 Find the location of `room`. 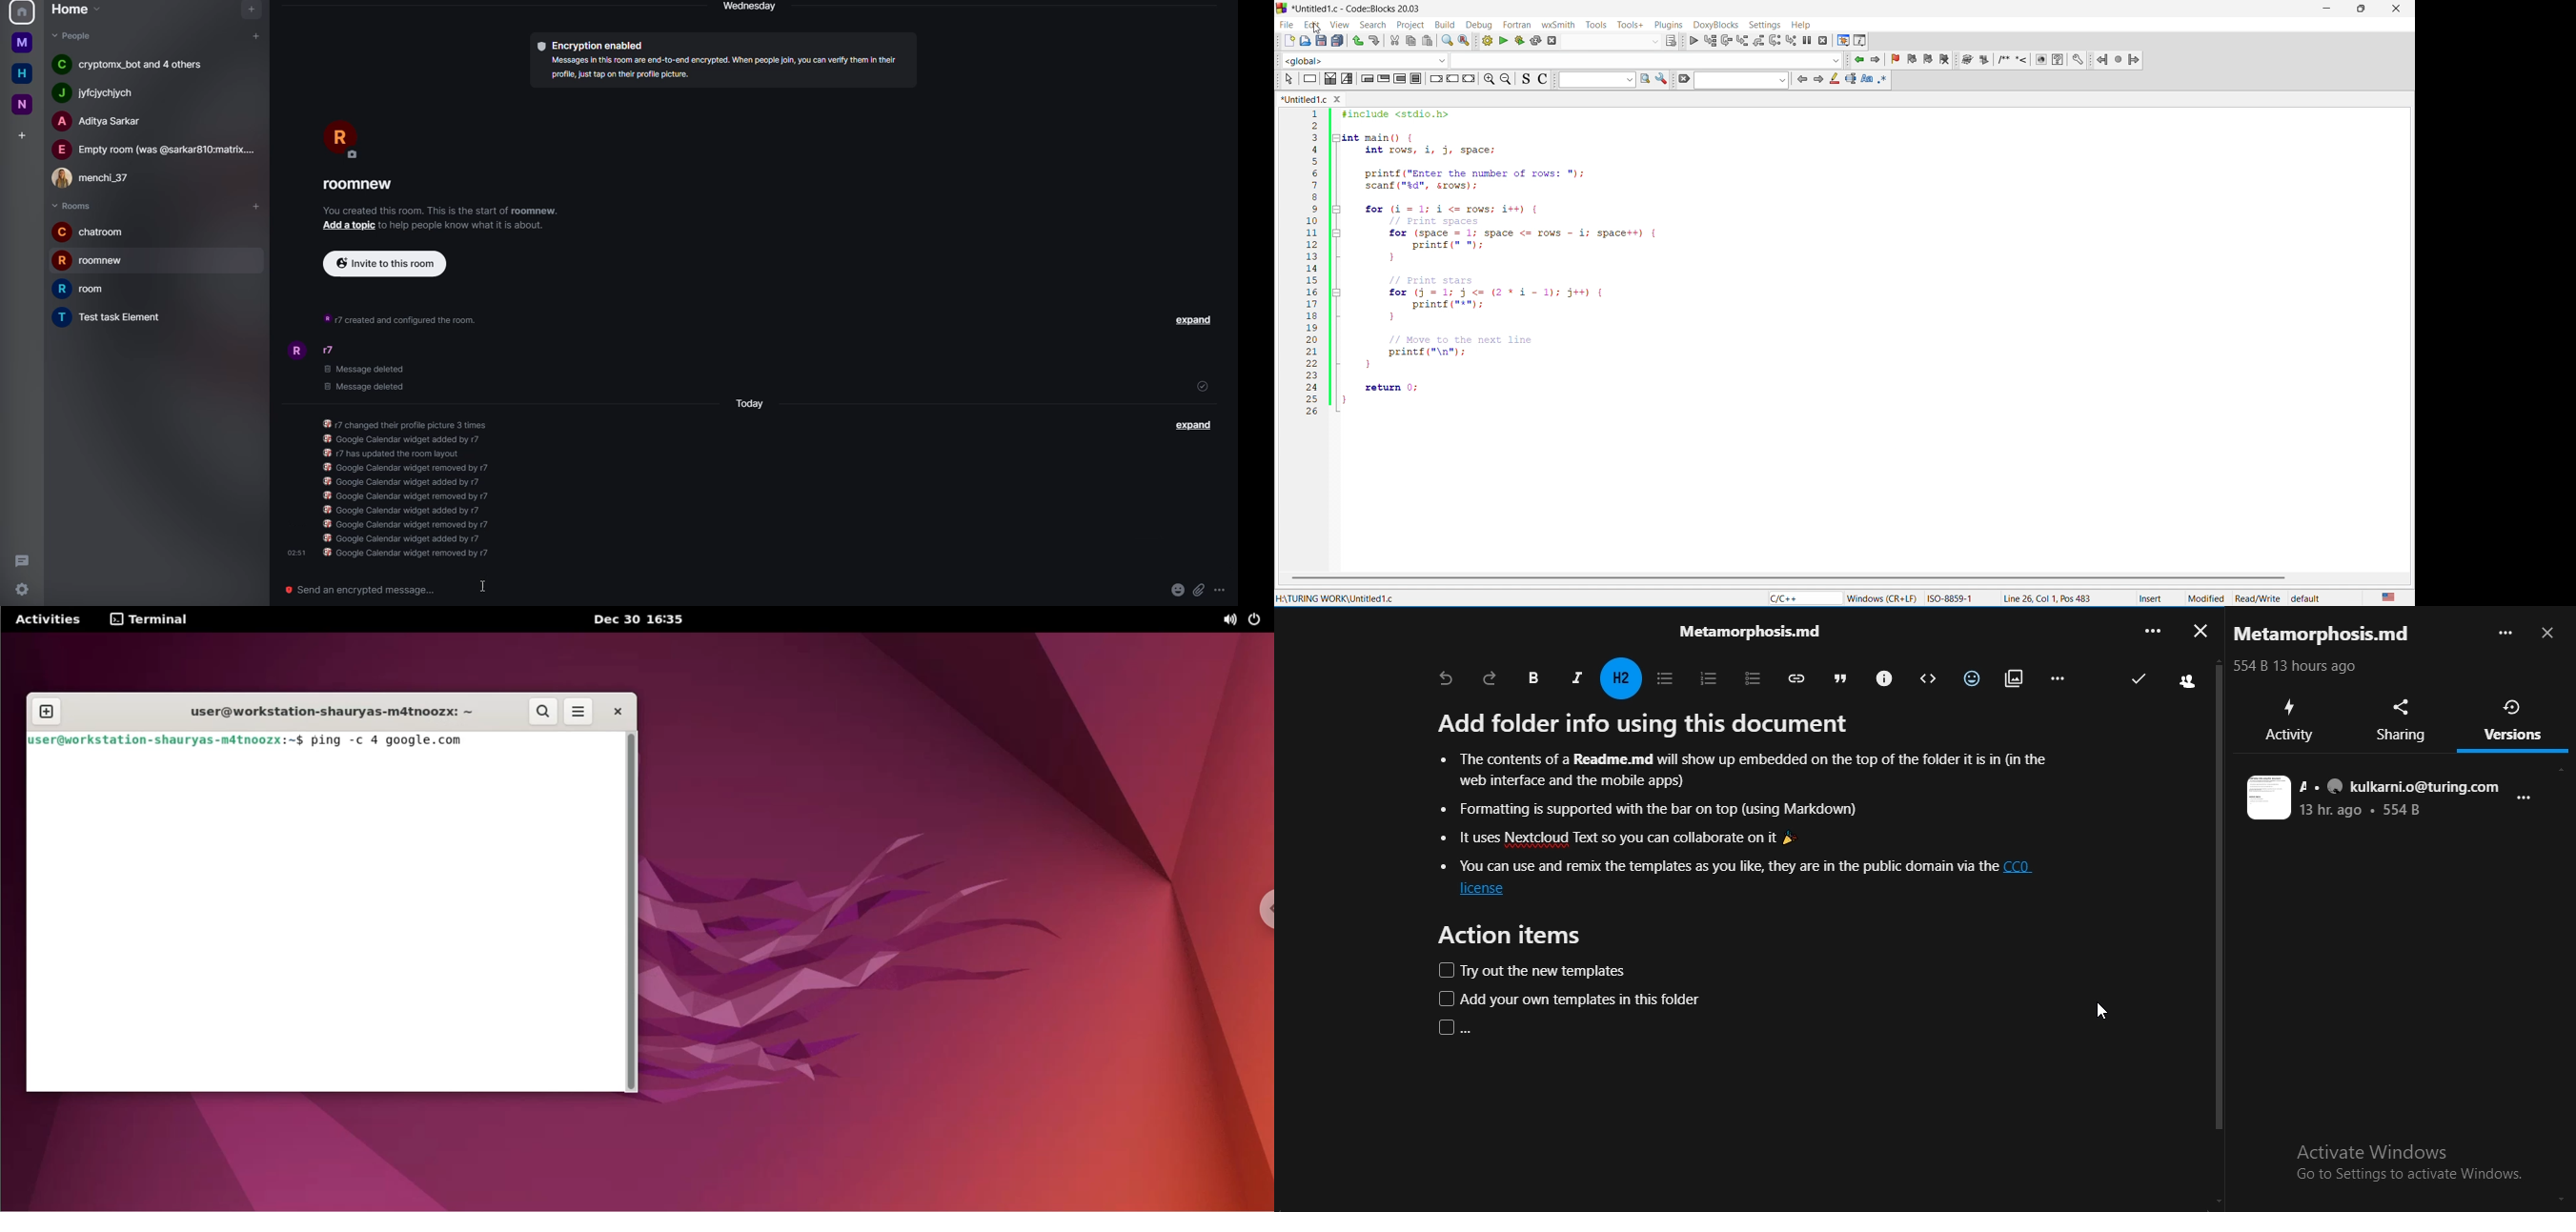

room is located at coordinates (362, 184).